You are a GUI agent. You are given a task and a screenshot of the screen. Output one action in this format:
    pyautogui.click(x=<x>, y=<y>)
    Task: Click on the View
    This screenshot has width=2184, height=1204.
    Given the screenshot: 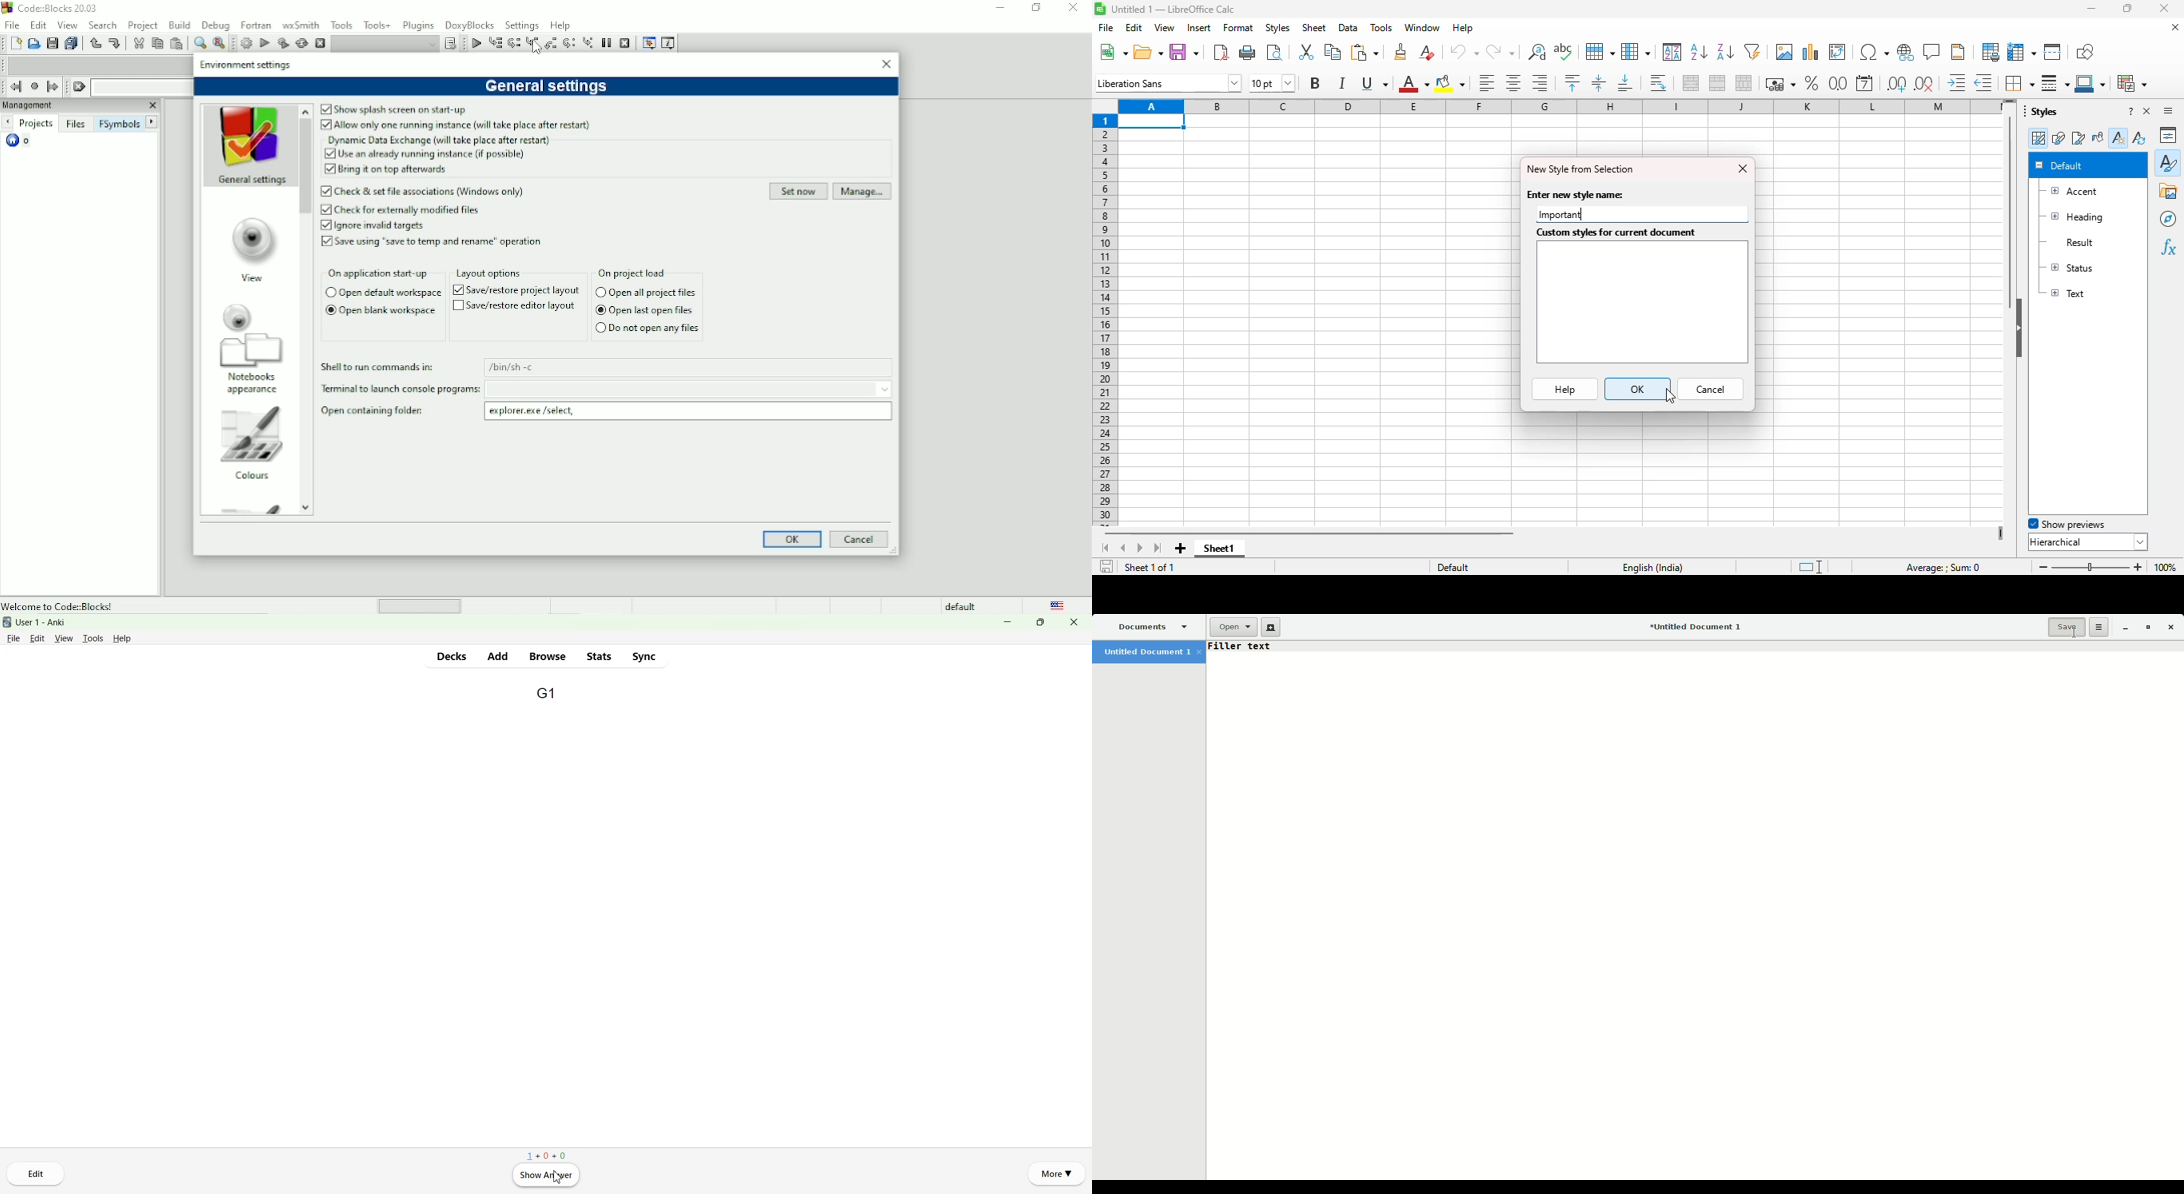 What is the action you would take?
    pyautogui.click(x=250, y=247)
    